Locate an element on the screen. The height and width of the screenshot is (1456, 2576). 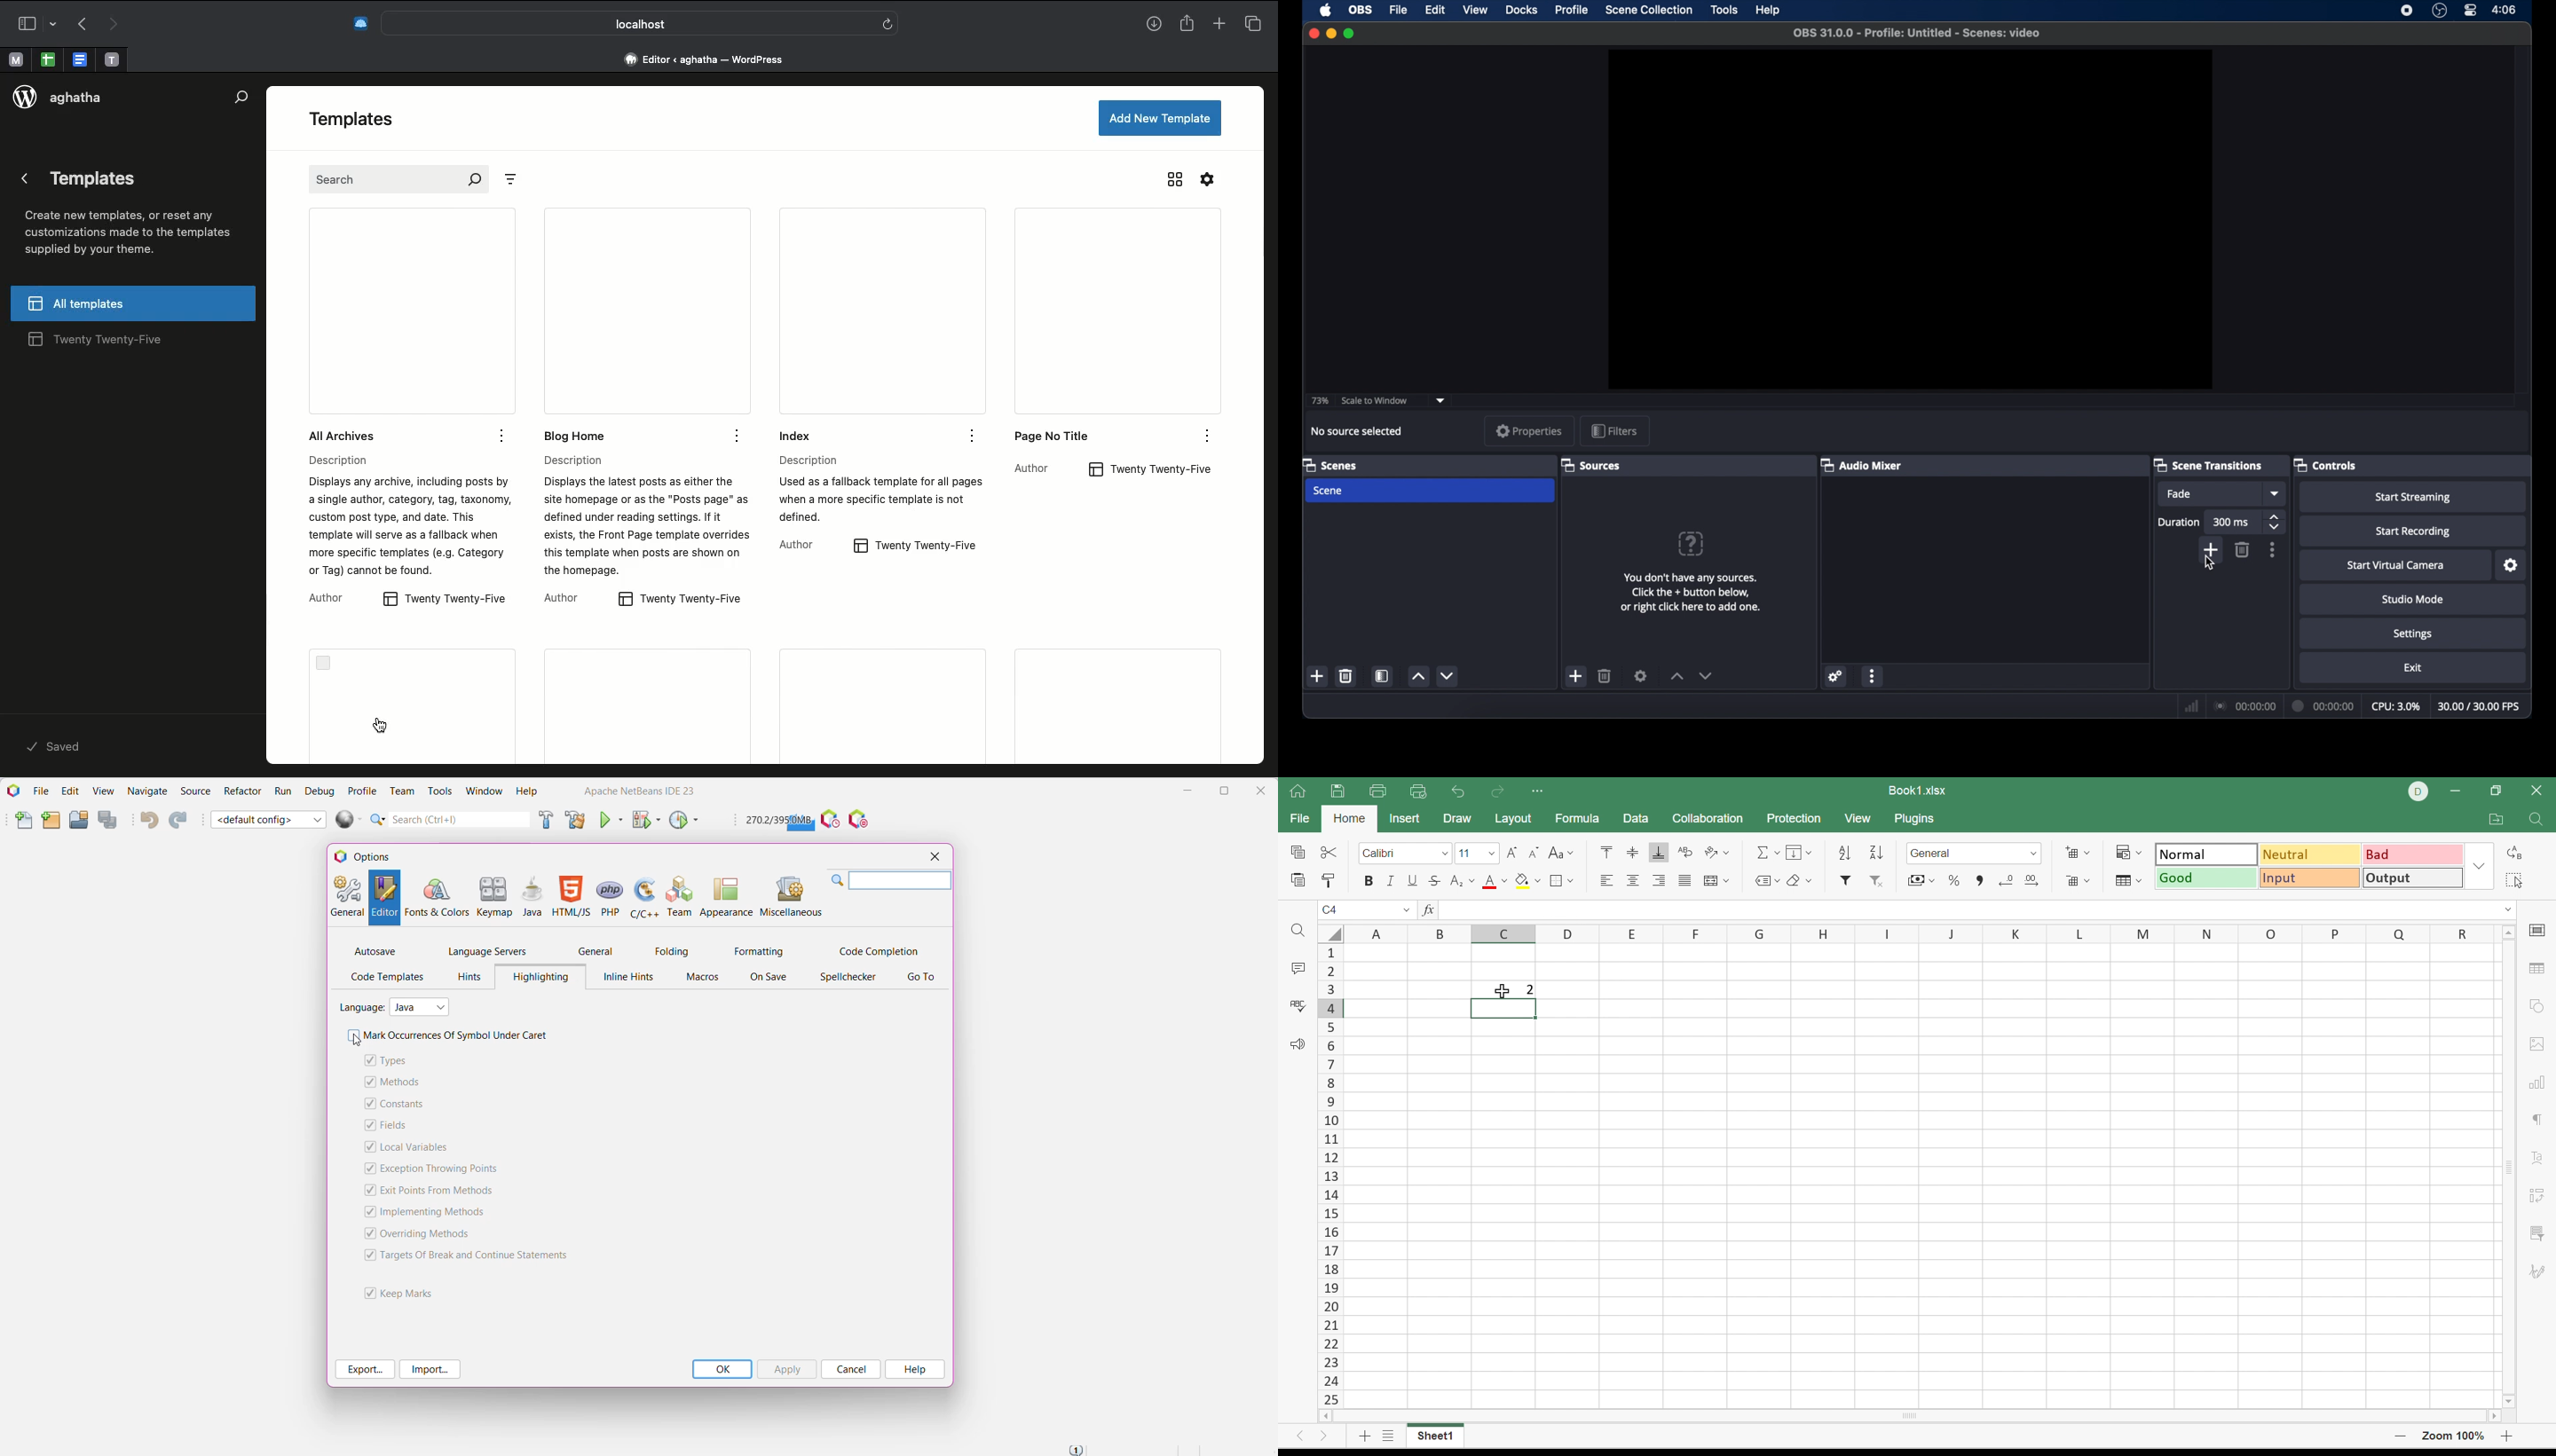
cpu is located at coordinates (2396, 705).